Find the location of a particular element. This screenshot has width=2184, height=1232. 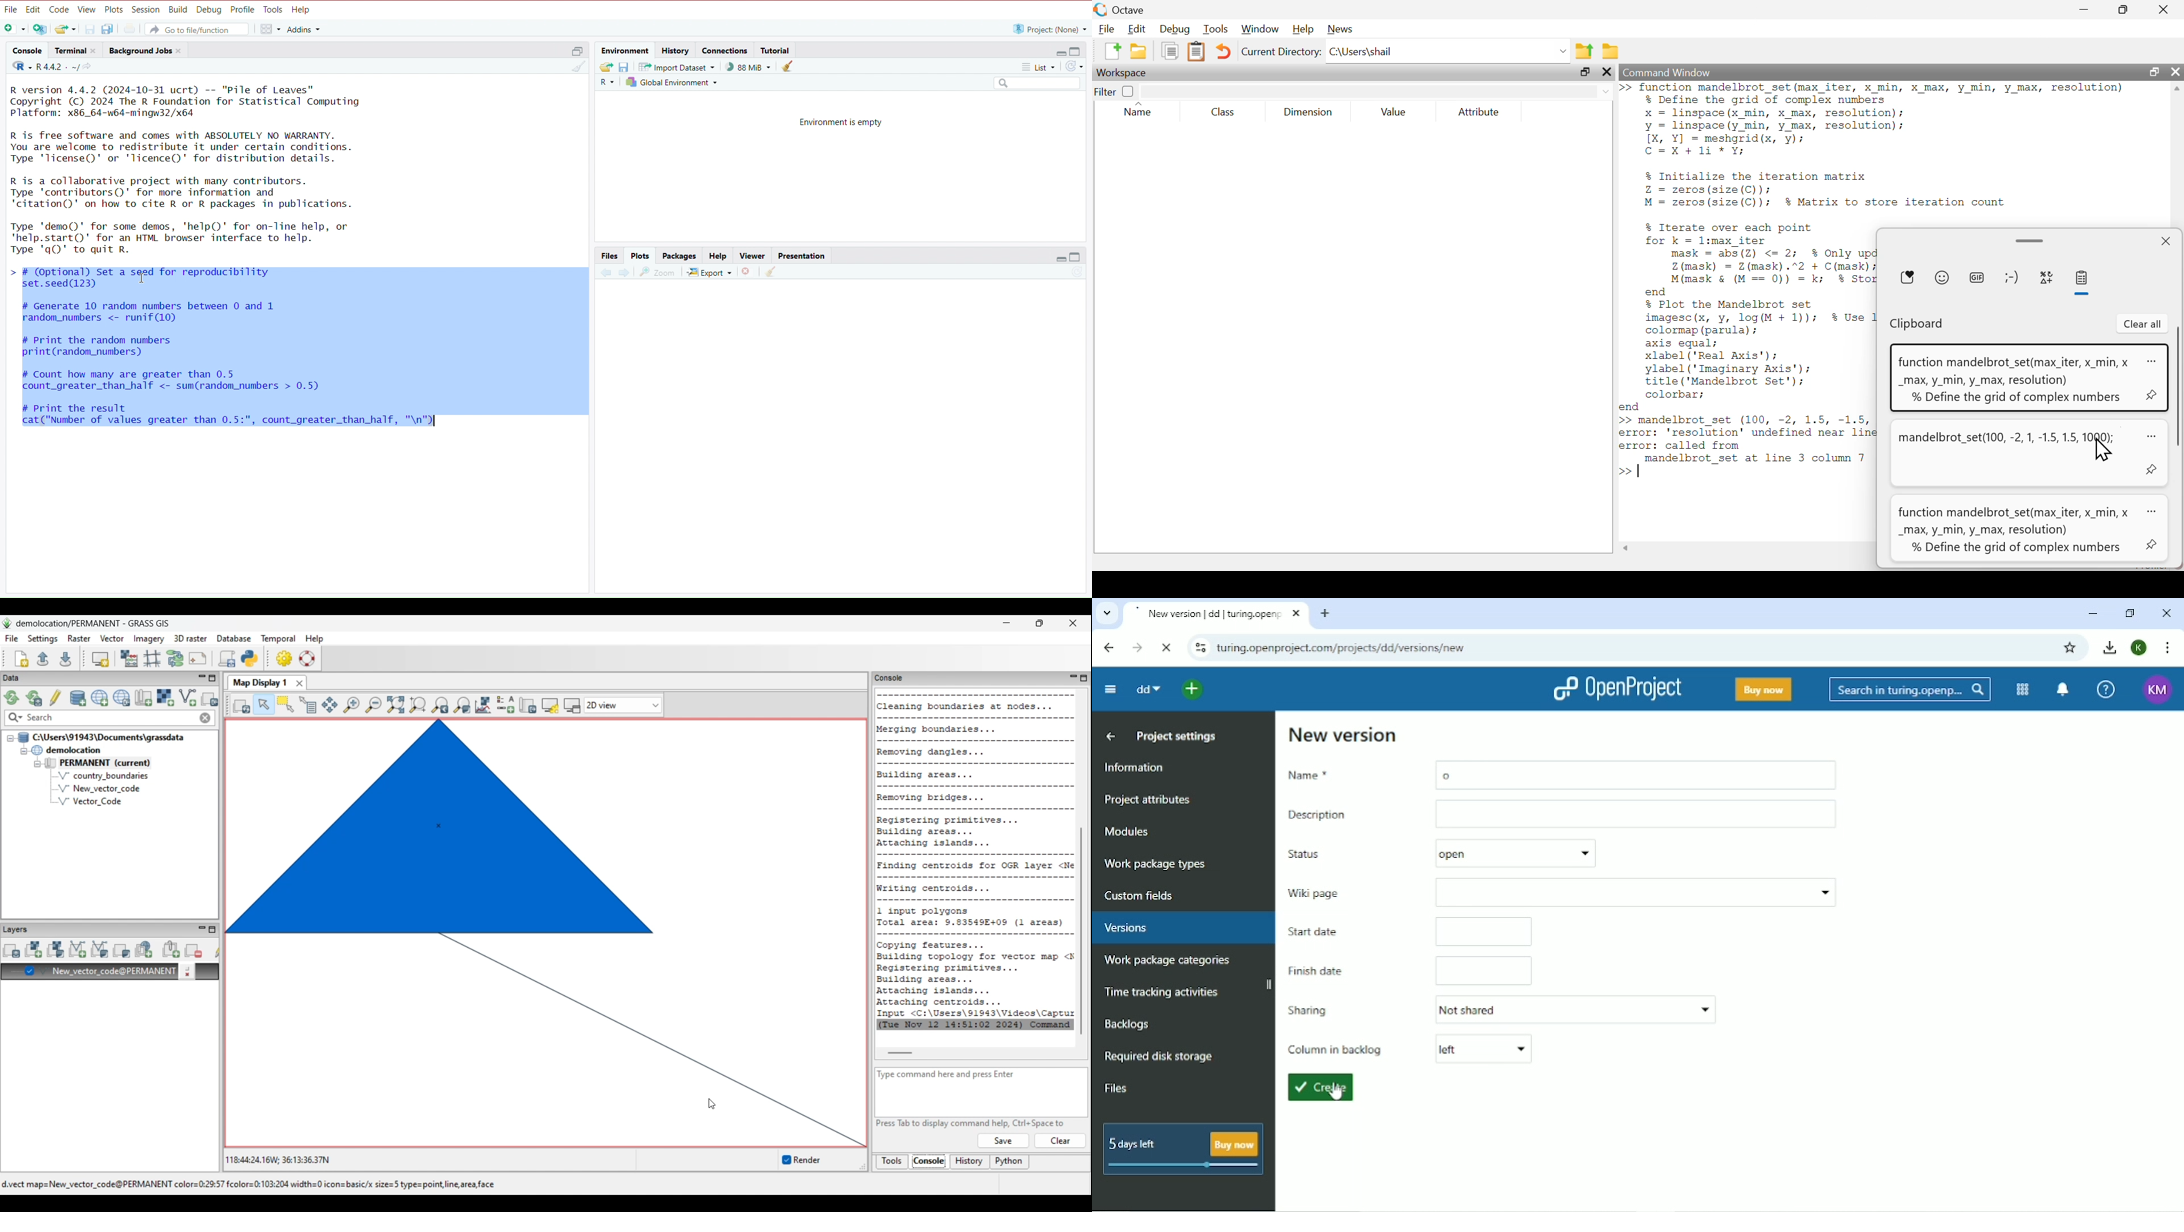

R version 4.4.2 (2024-10-31 ucrt) -- "Pile of Leaves"
Copyright (C) 2024 The R Foundation for Statistical Computing
Platform: x86_64-w64-mingw32/x64
R is free software and comes with ABSOLUTELY NO WARRANTY.
You are welcome to redistribute it under certain conditions.
Type 'license()' or 'licence()' for distribution details.
R is a collaborative project with many contributors.
Type 'contributors()' for more information and
"citation()' on how to cite R or R packages in publications
Type 'demo()' for some demos, ‘help()' for on-line help, or
'help.start()' for an HTML browser interface to help.
Type 'qQ)' to quit R.
> # (Optional) Set a sged for reproducibility
set.seed(123)
# Generate 10 random numbers between 0 and 1
random_numbers <- runif(10)
# Print the random numbers
print (random_numbers)
# Count how many are greater than 0.5
count_greater_than_half <- sum(random_numbers > 0.5)
# Print the result
cat("Number of values greater than 0.5:", count_greater_than_half, "\n")| is located at coordinates (296, 271).